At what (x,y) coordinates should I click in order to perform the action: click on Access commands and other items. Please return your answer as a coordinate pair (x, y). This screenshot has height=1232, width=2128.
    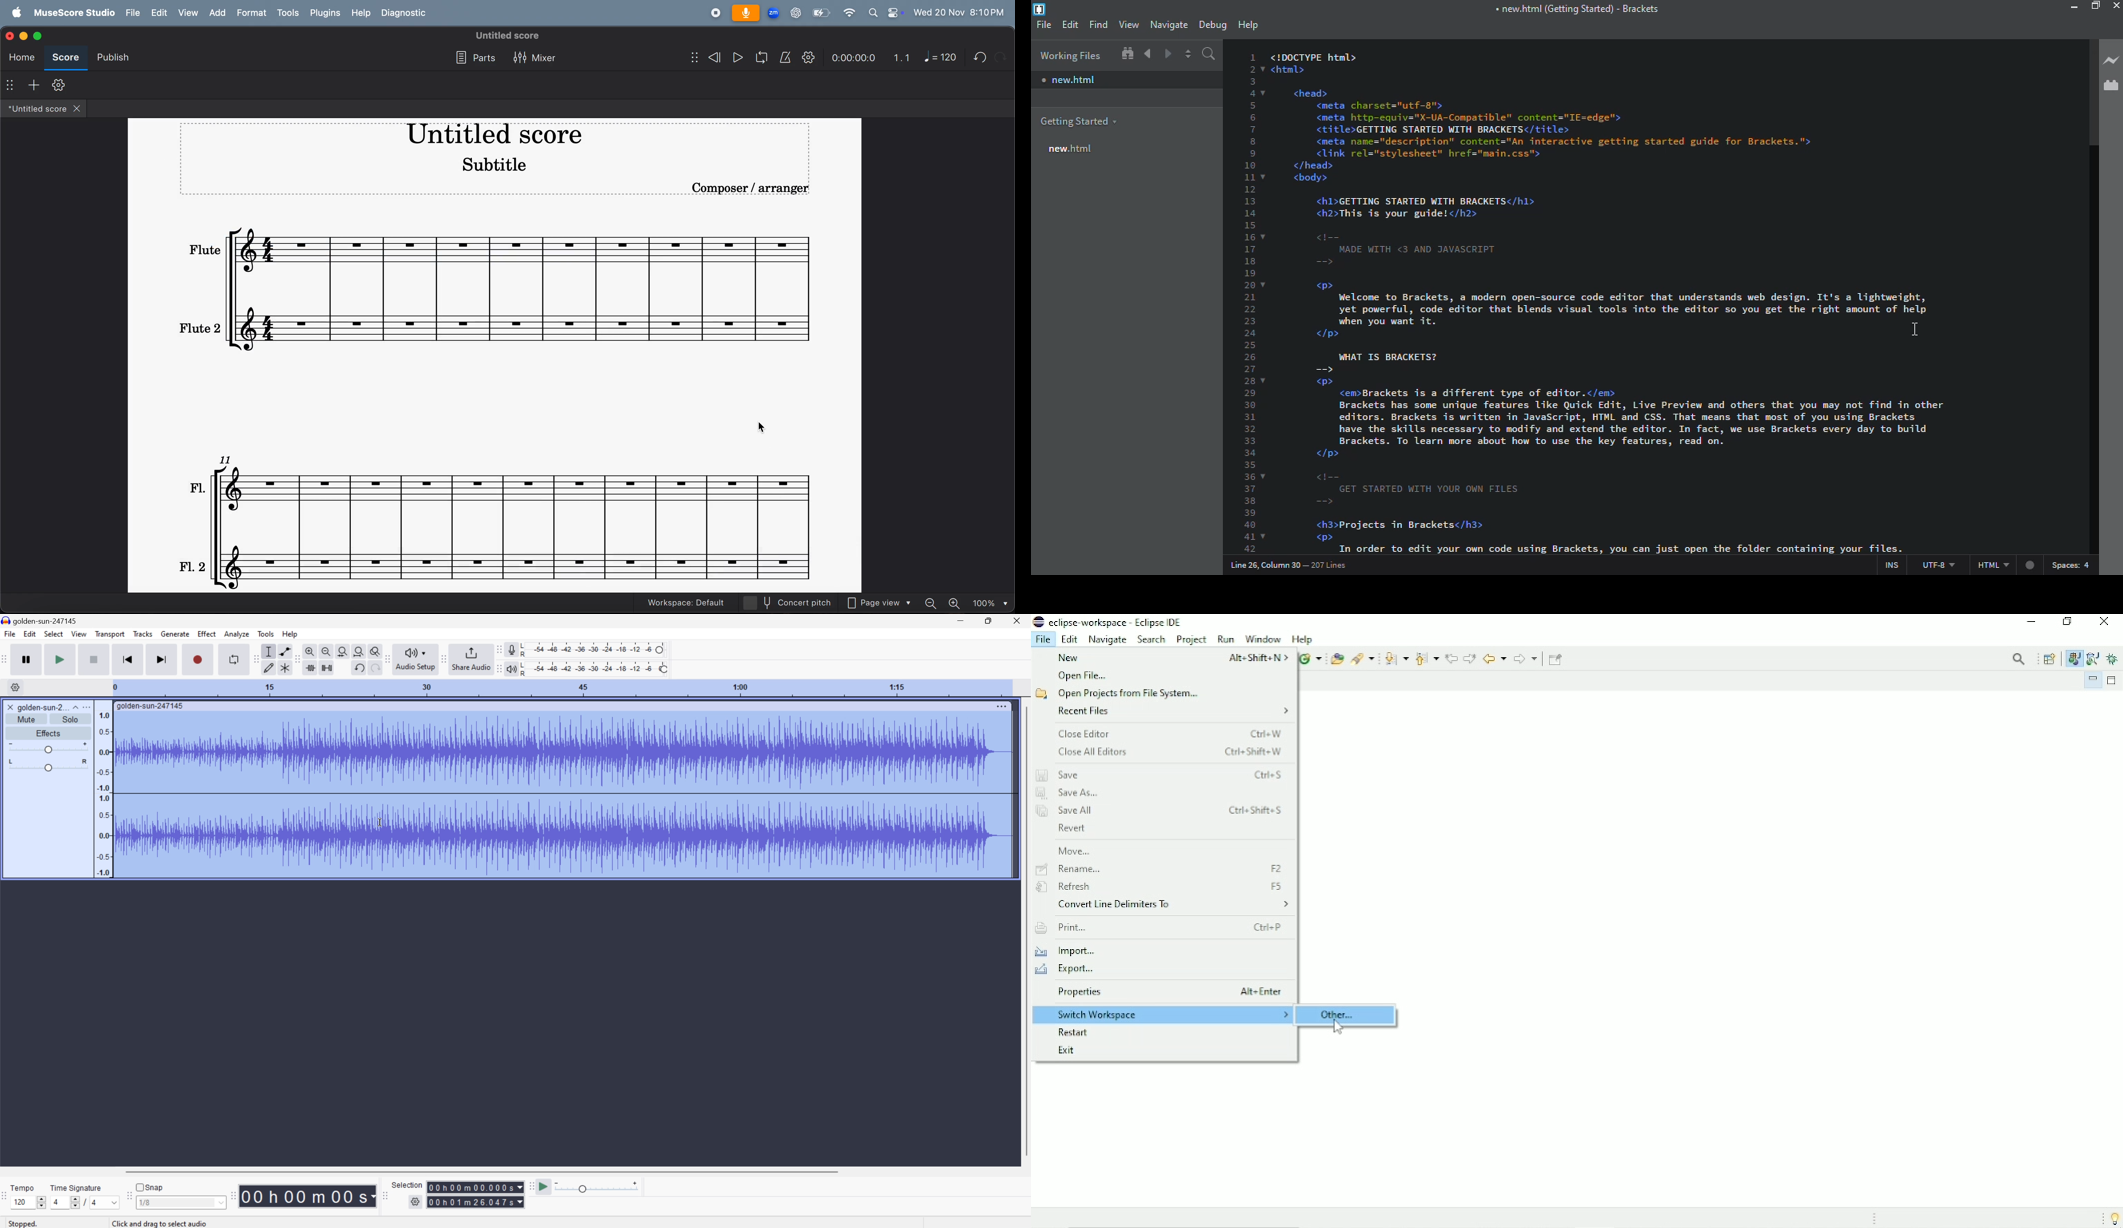
    Looking at the image, I should click on (2021, 659).